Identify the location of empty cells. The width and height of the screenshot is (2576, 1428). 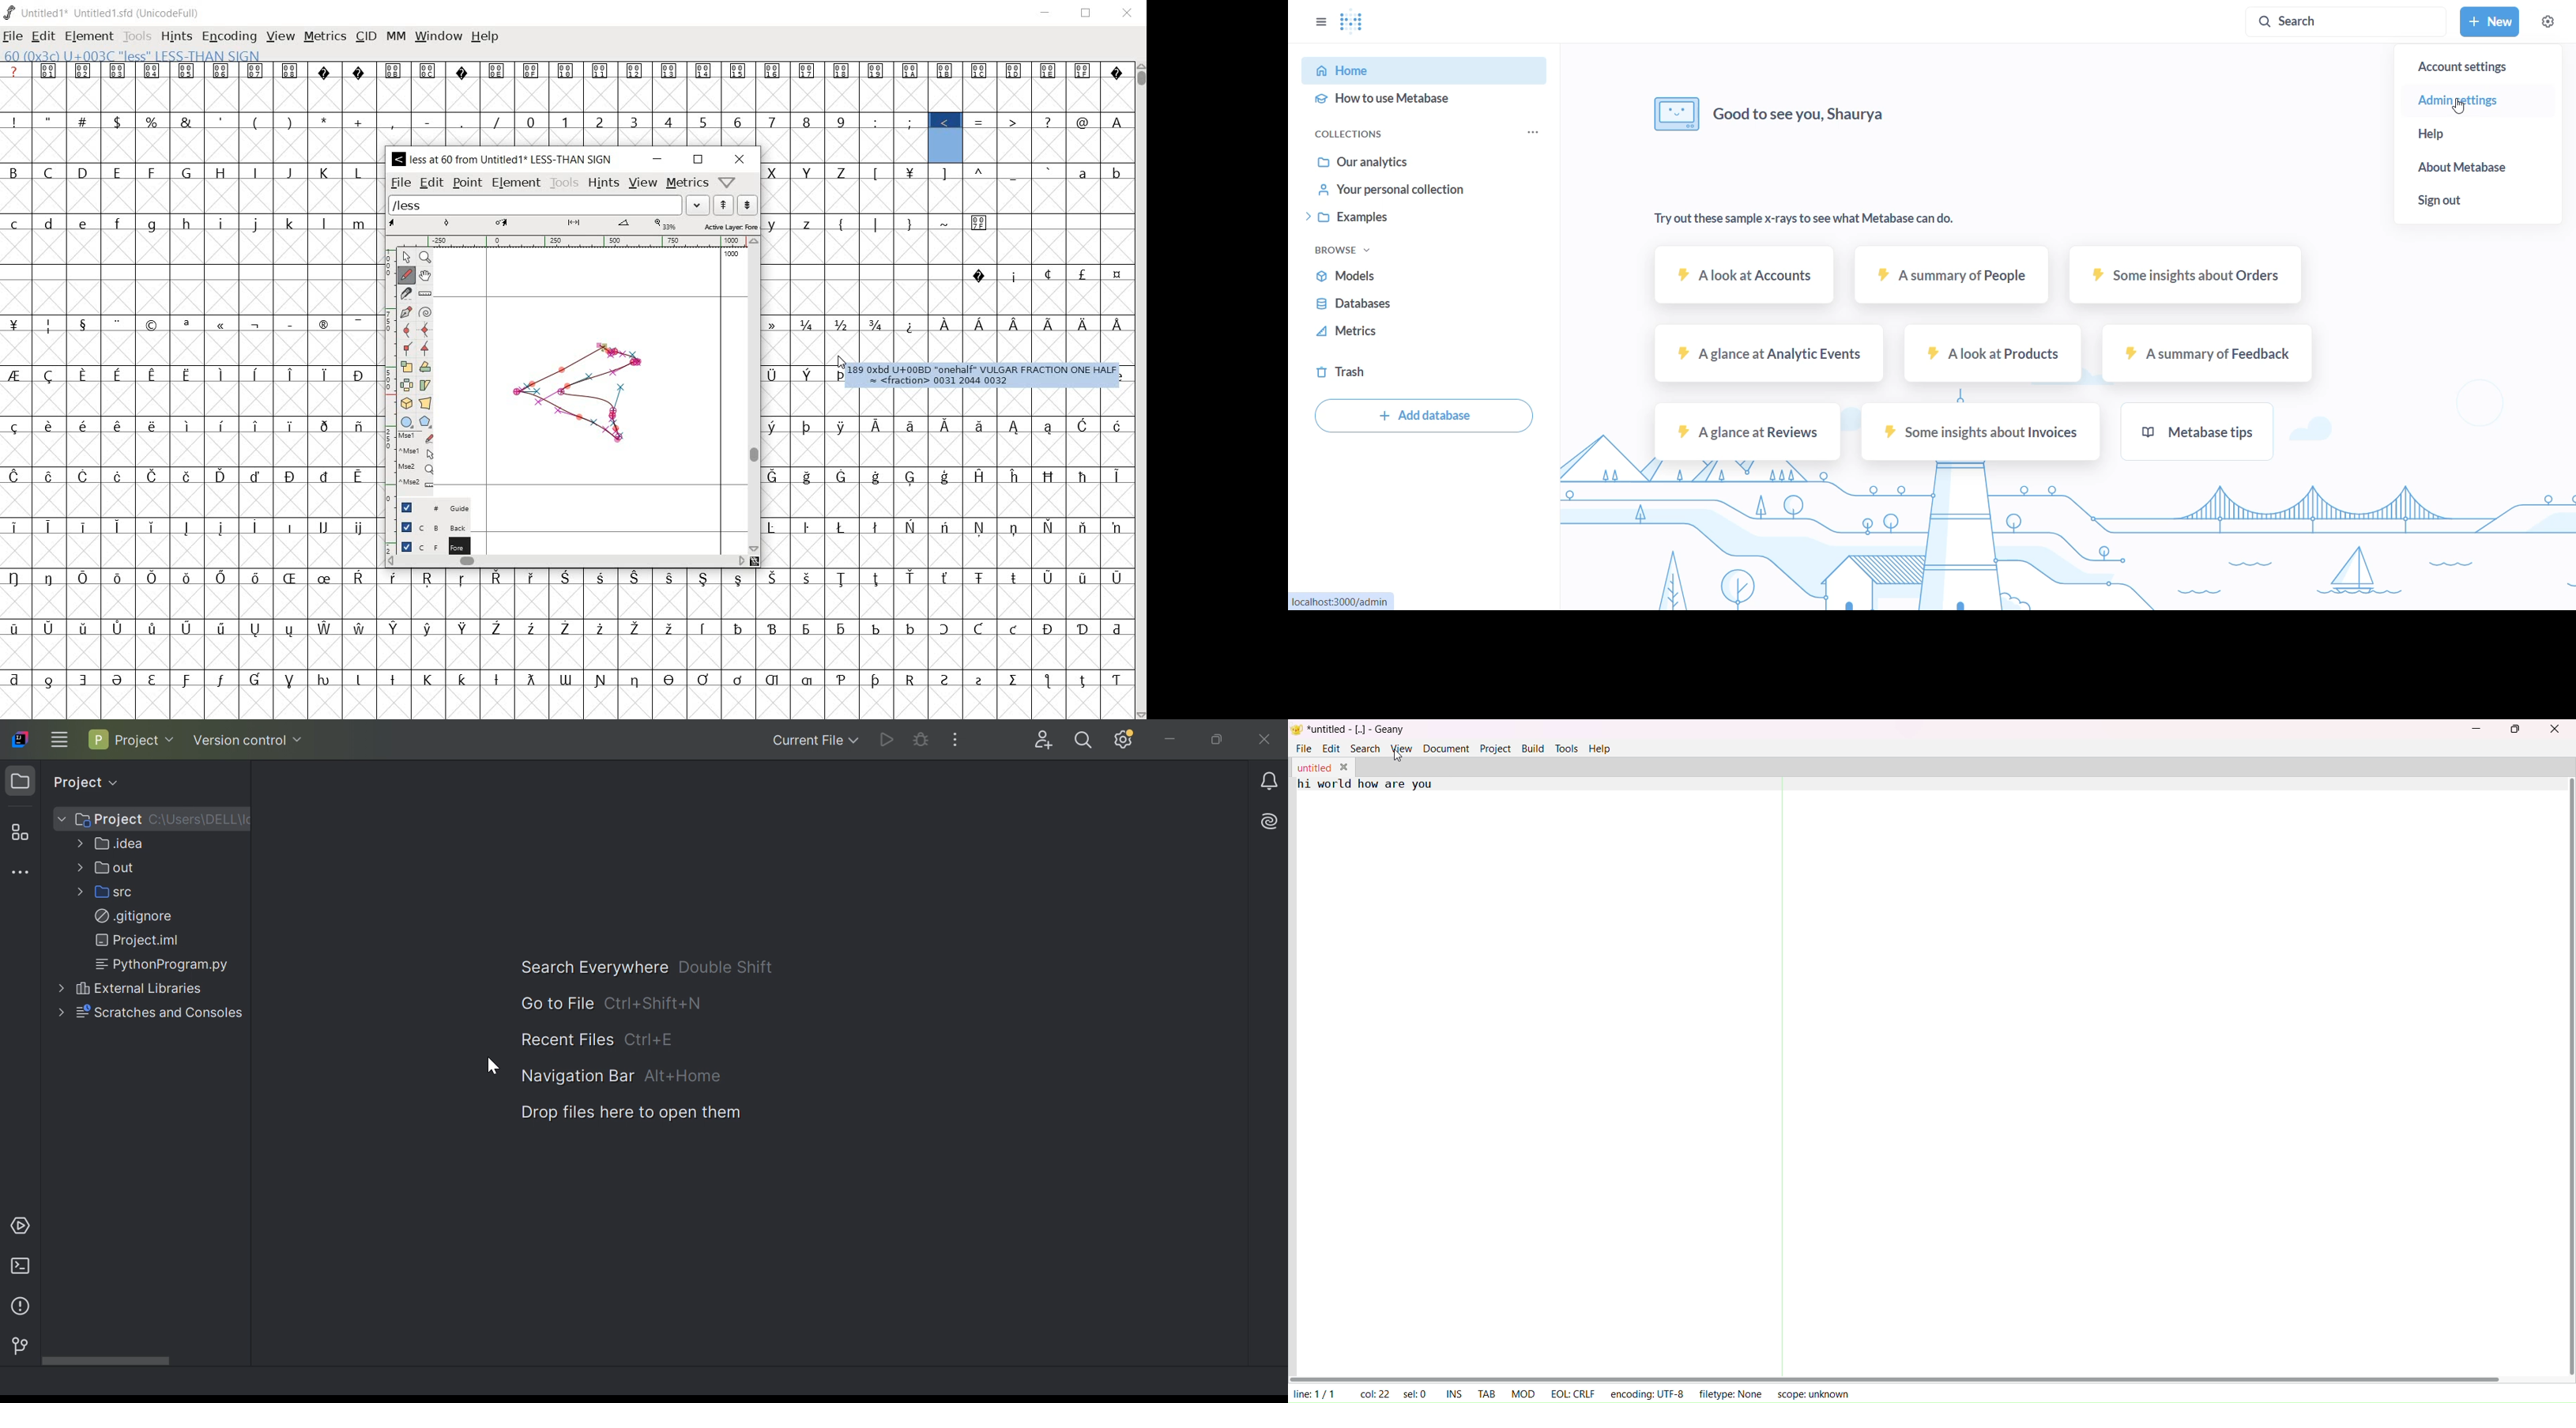
(190, 248).